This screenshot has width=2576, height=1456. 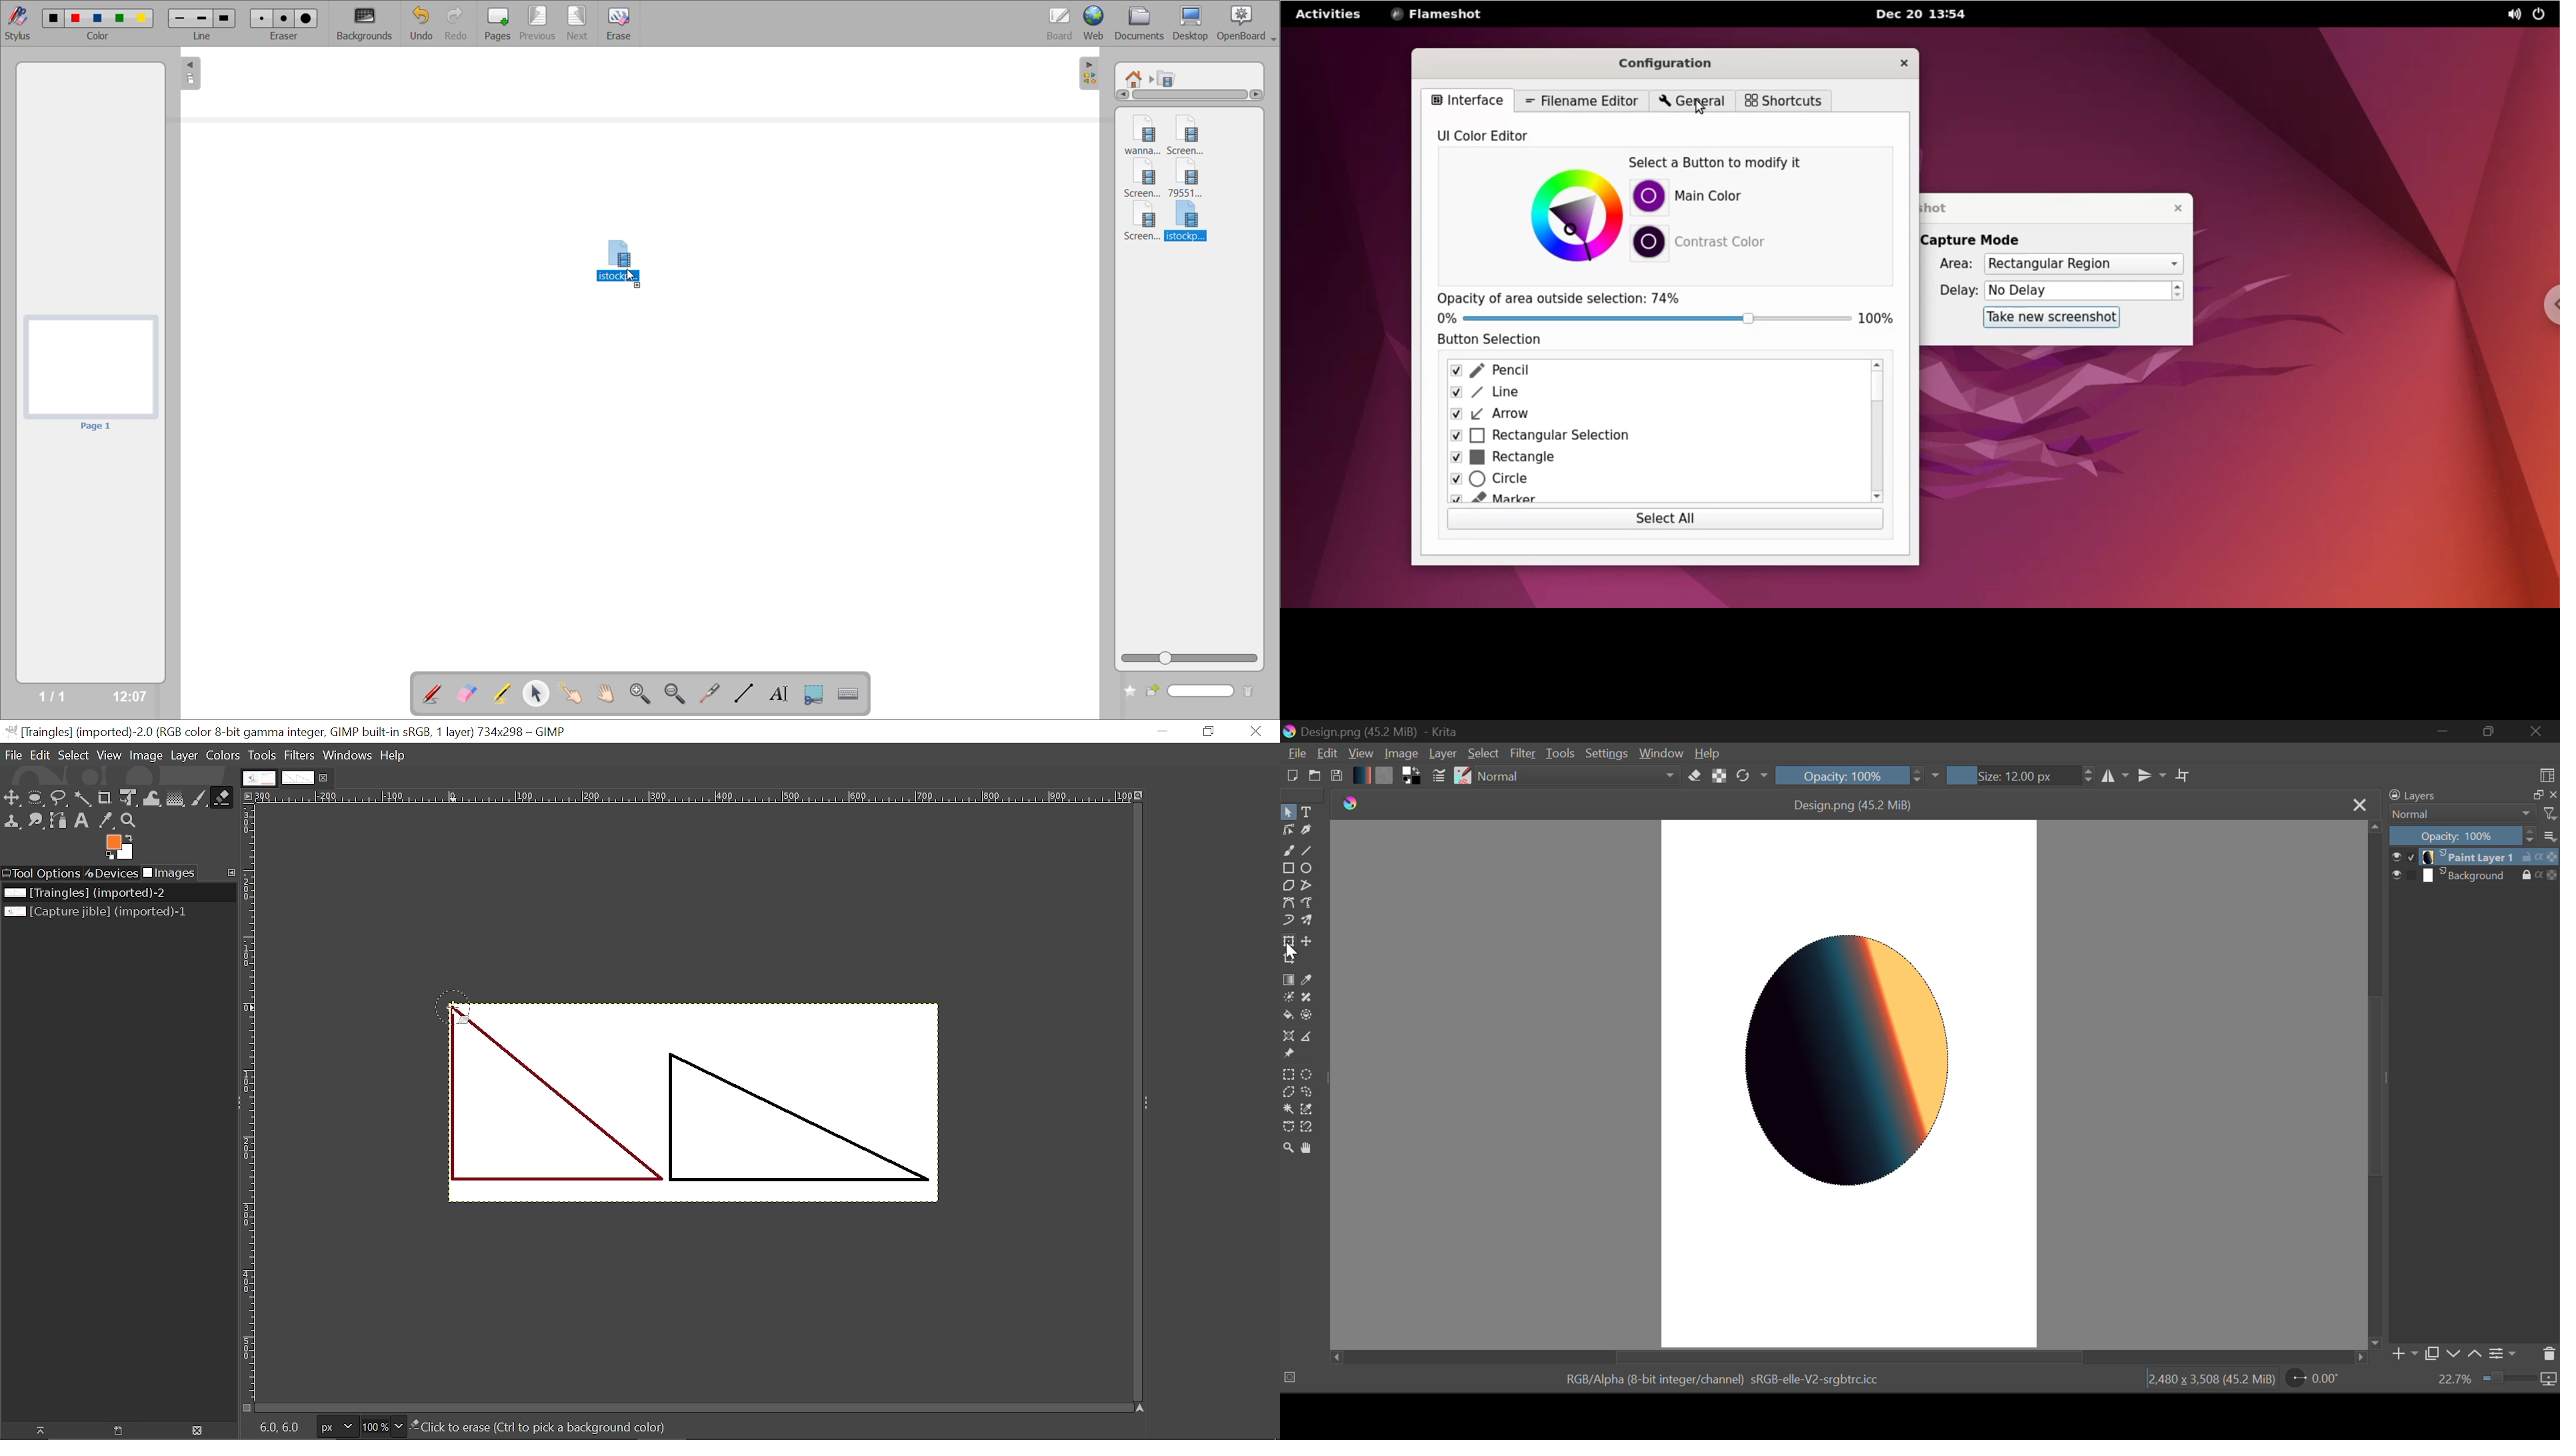 What do you see at coordinates (1289, 1015) in the screenshot?
I see `Fill` at bounding box center [1289, 1015].